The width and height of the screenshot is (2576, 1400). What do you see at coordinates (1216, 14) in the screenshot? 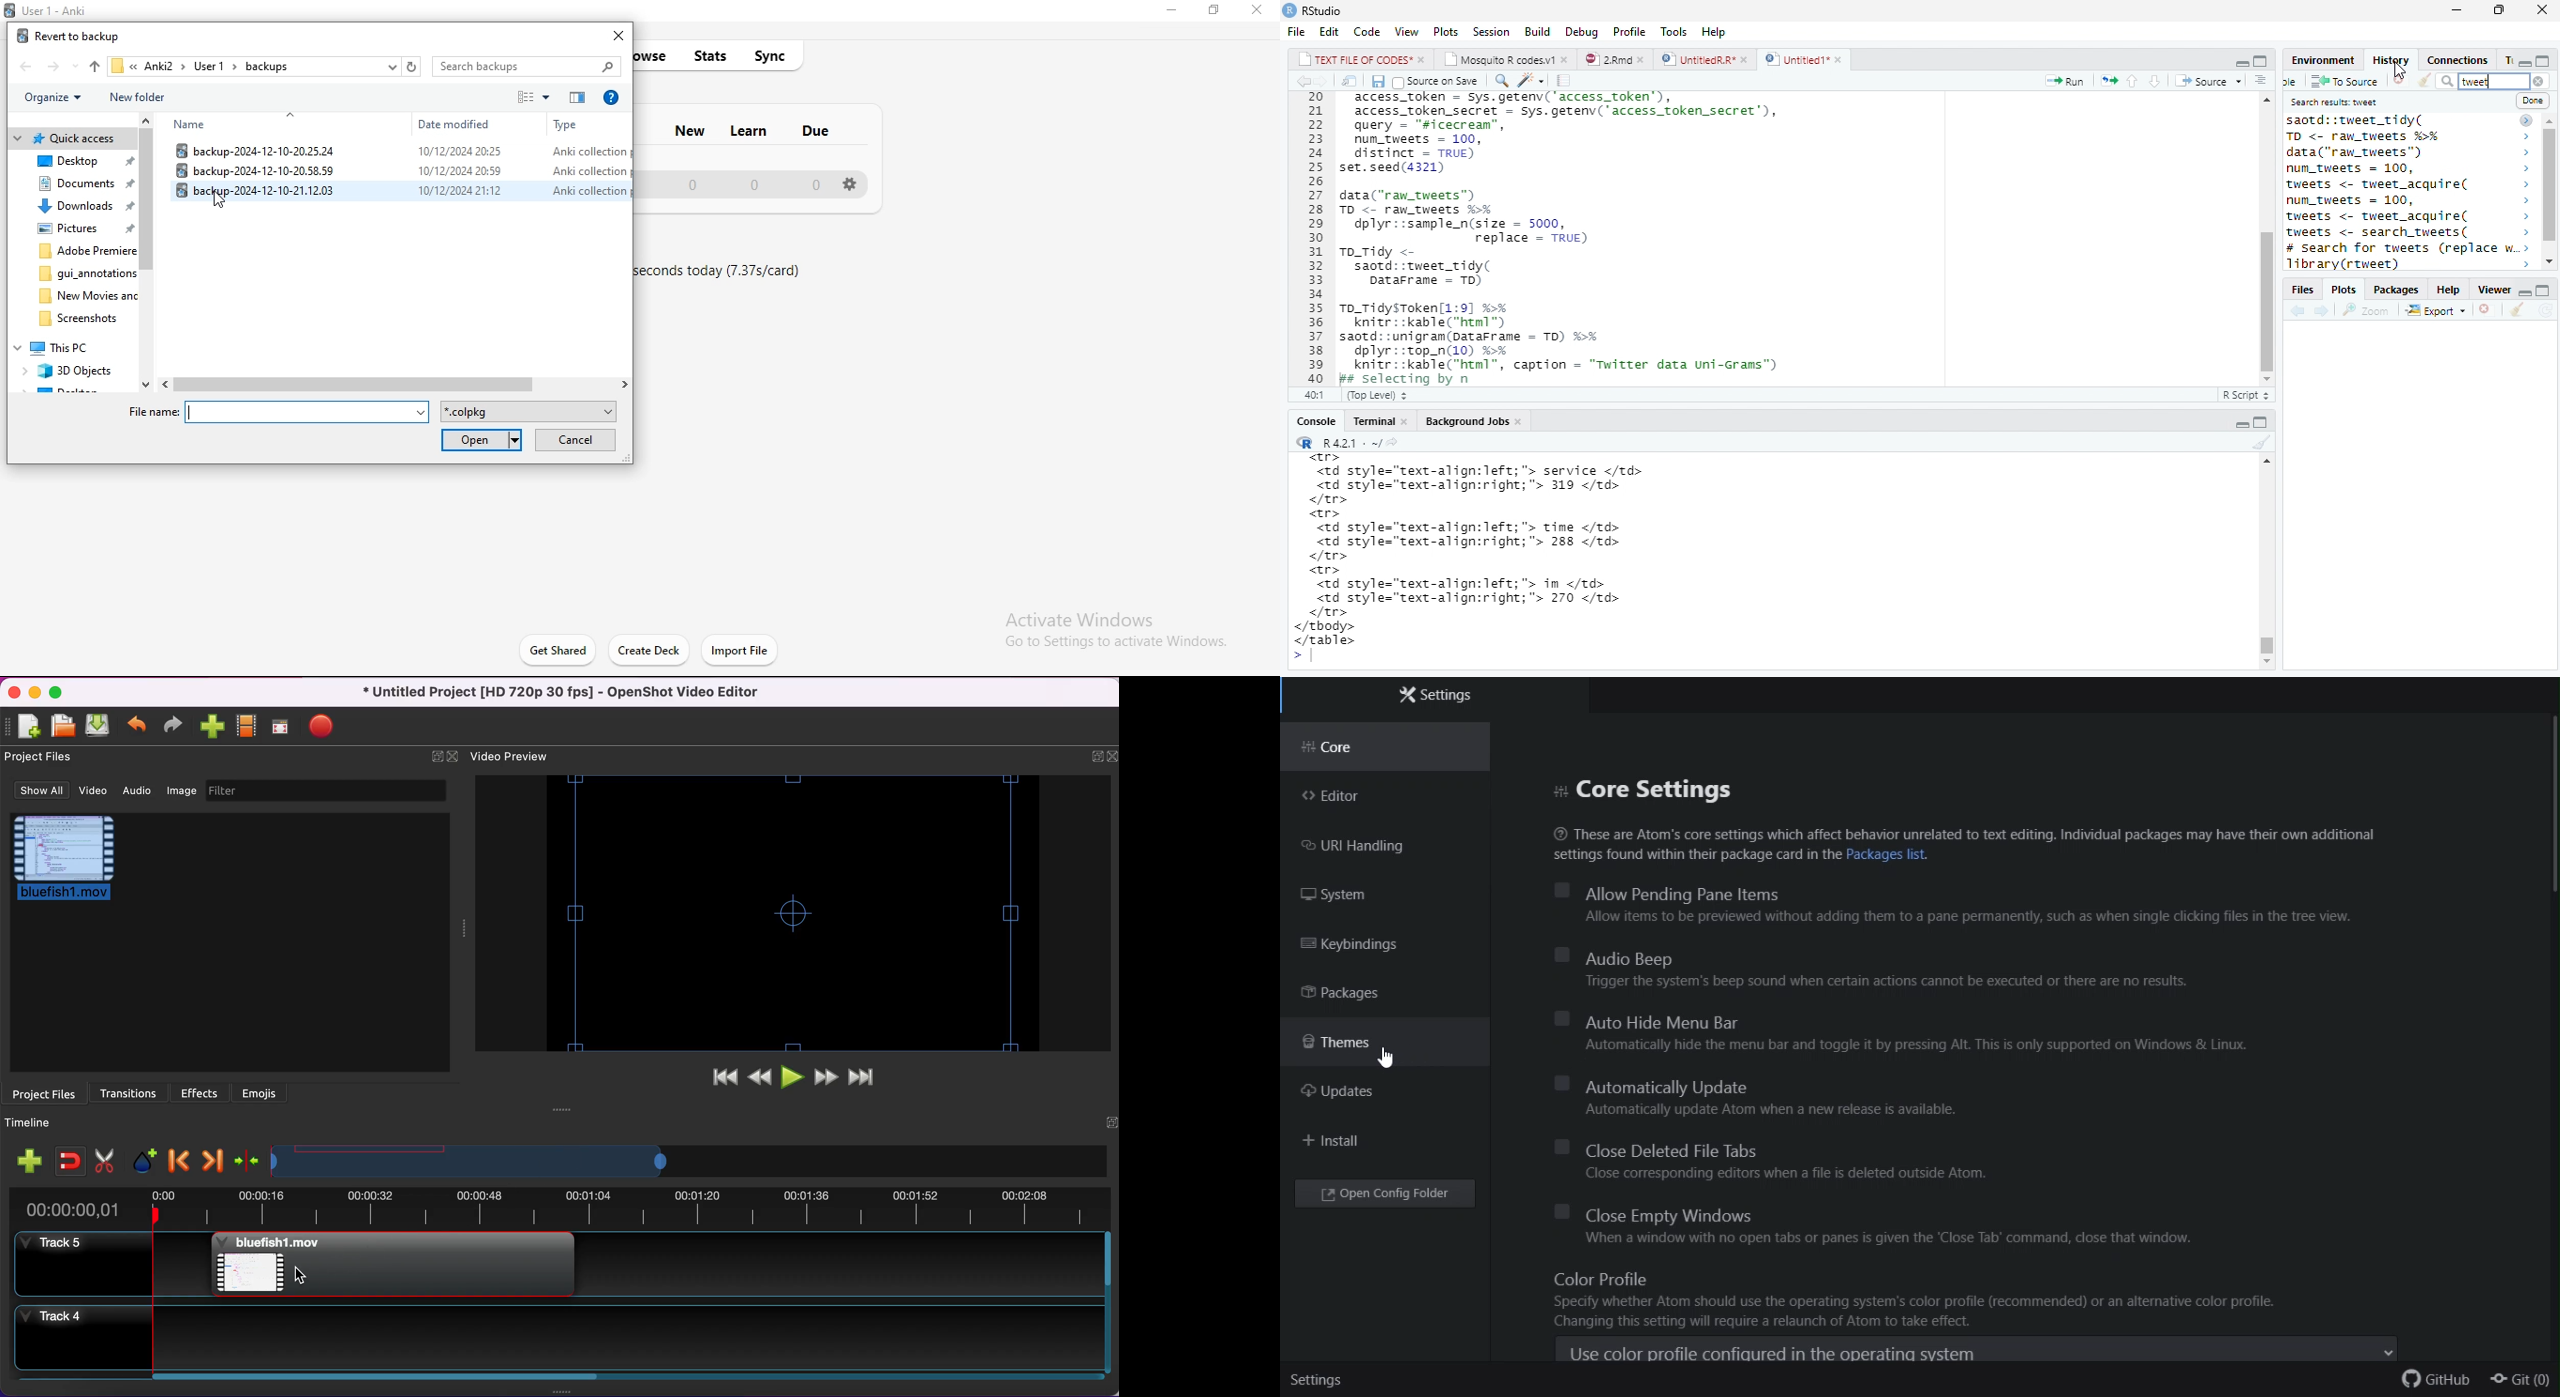
I see `restore` at bounding box center [1216, 14].